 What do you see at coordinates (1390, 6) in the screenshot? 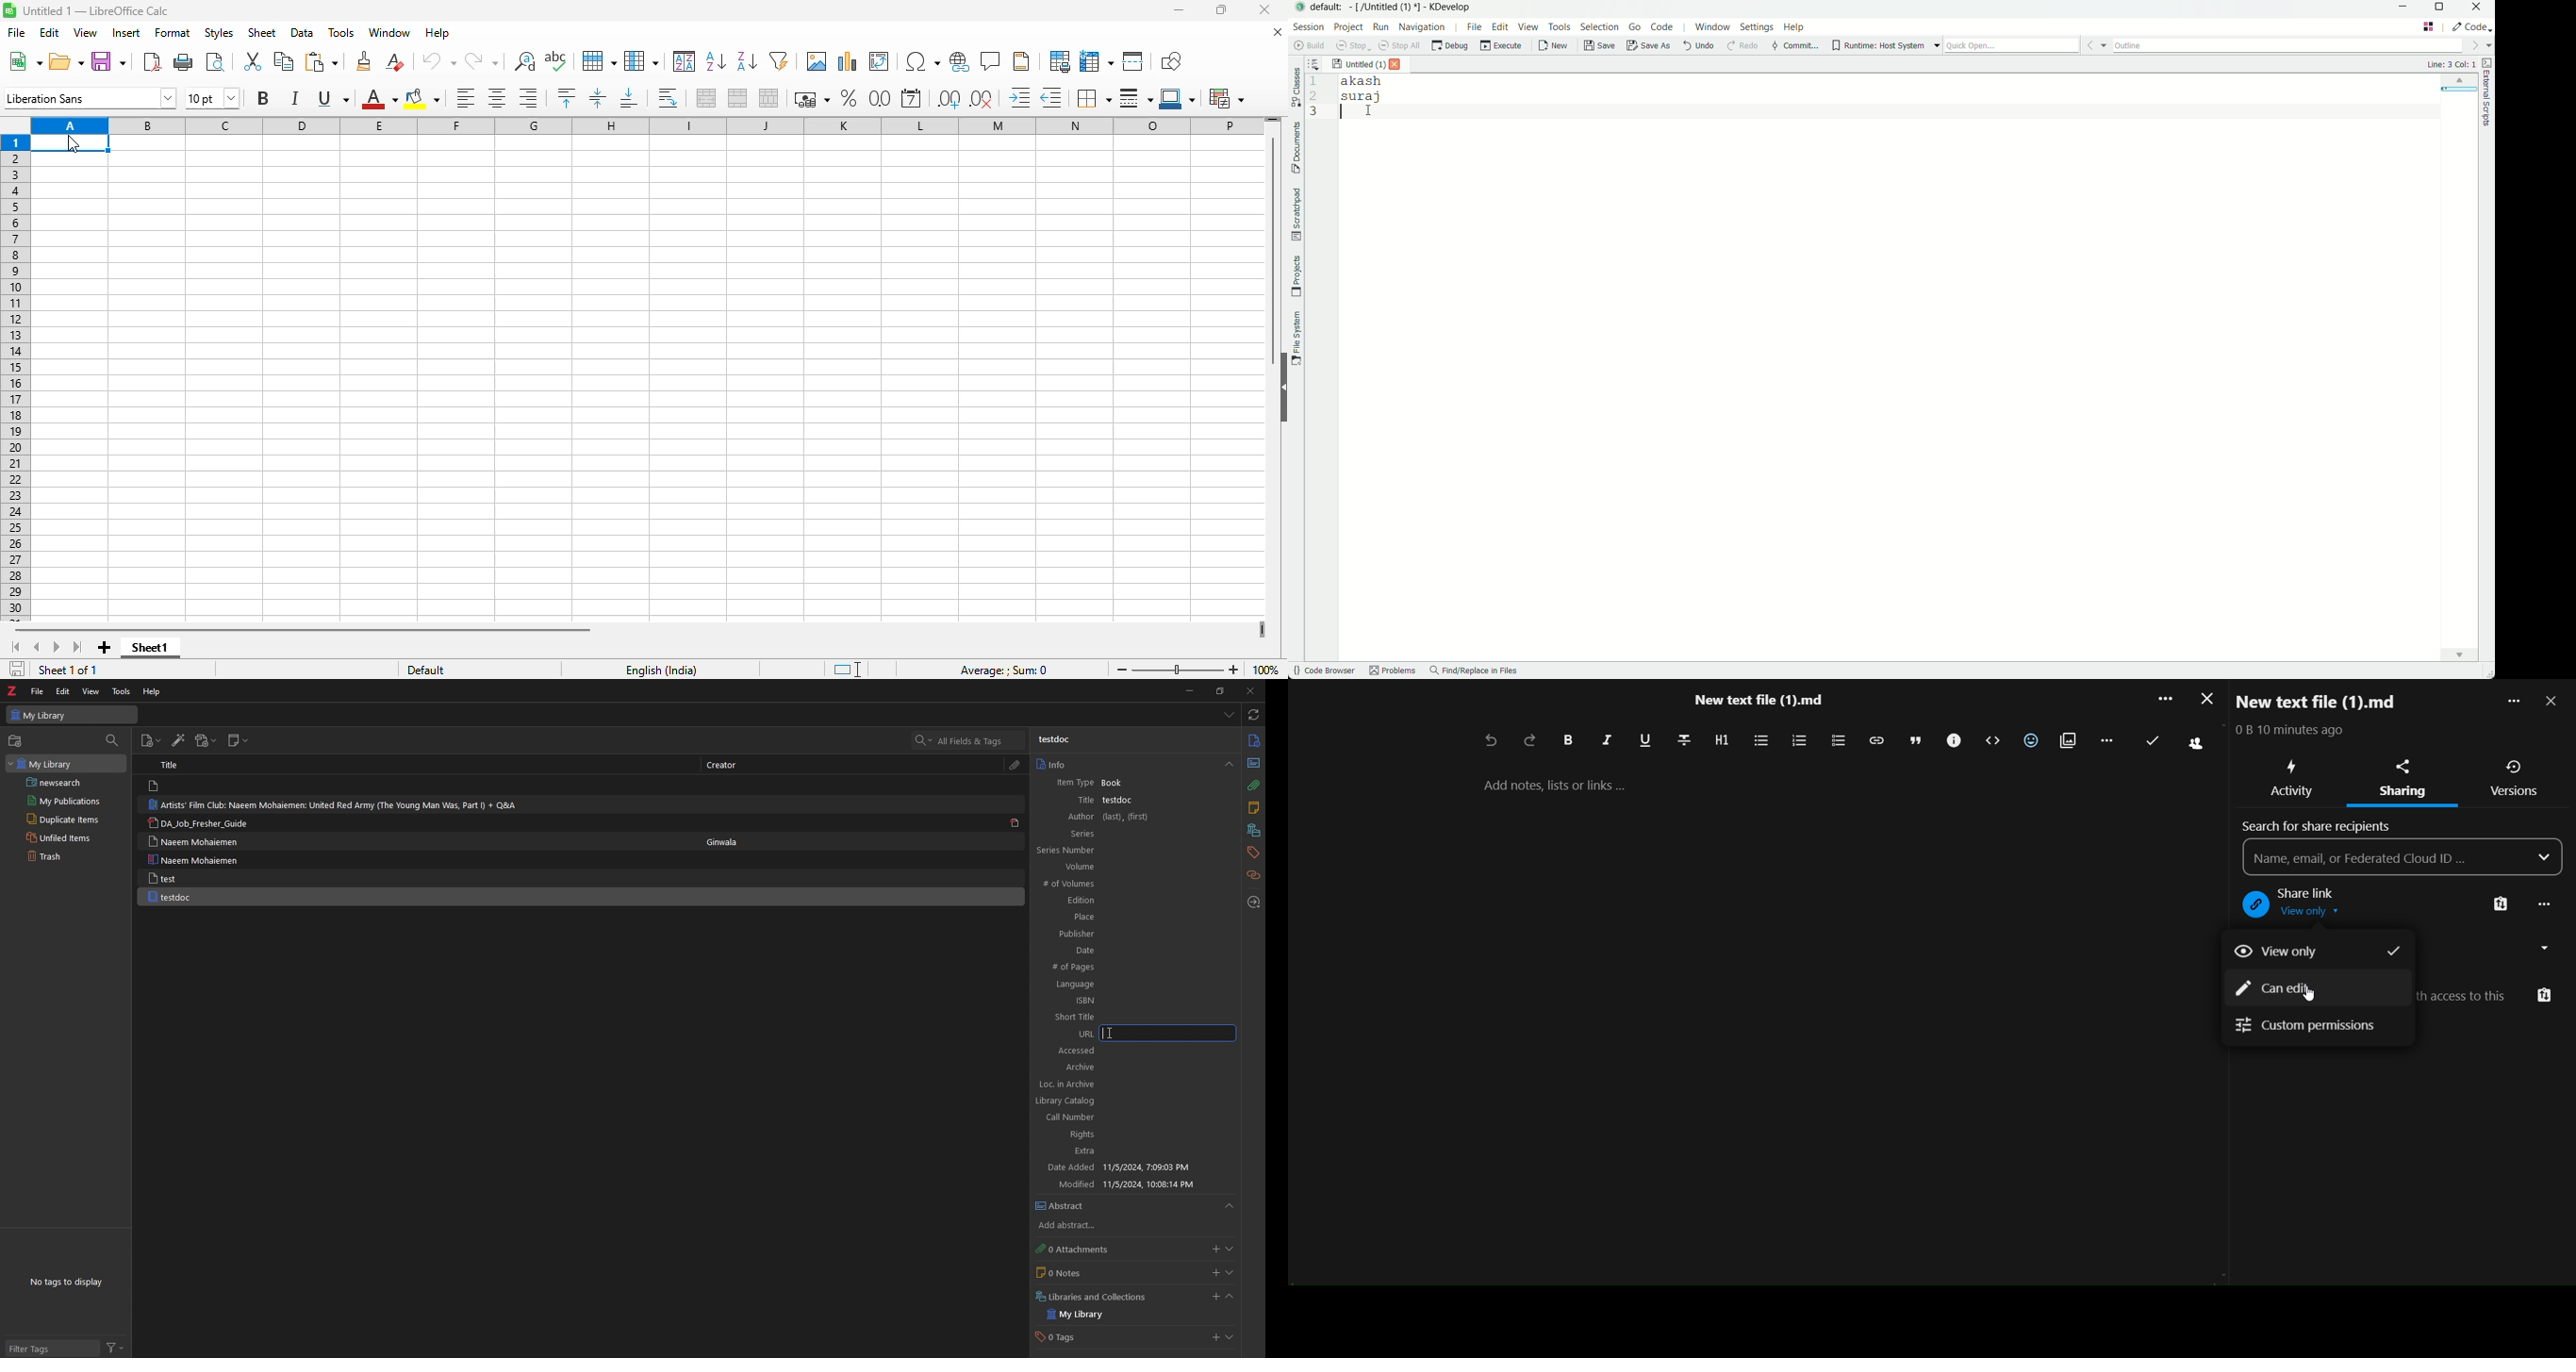
I see `app name and location - default: [/Untitled (1) *] - KDevelop` at bounding box center [1390, 6].